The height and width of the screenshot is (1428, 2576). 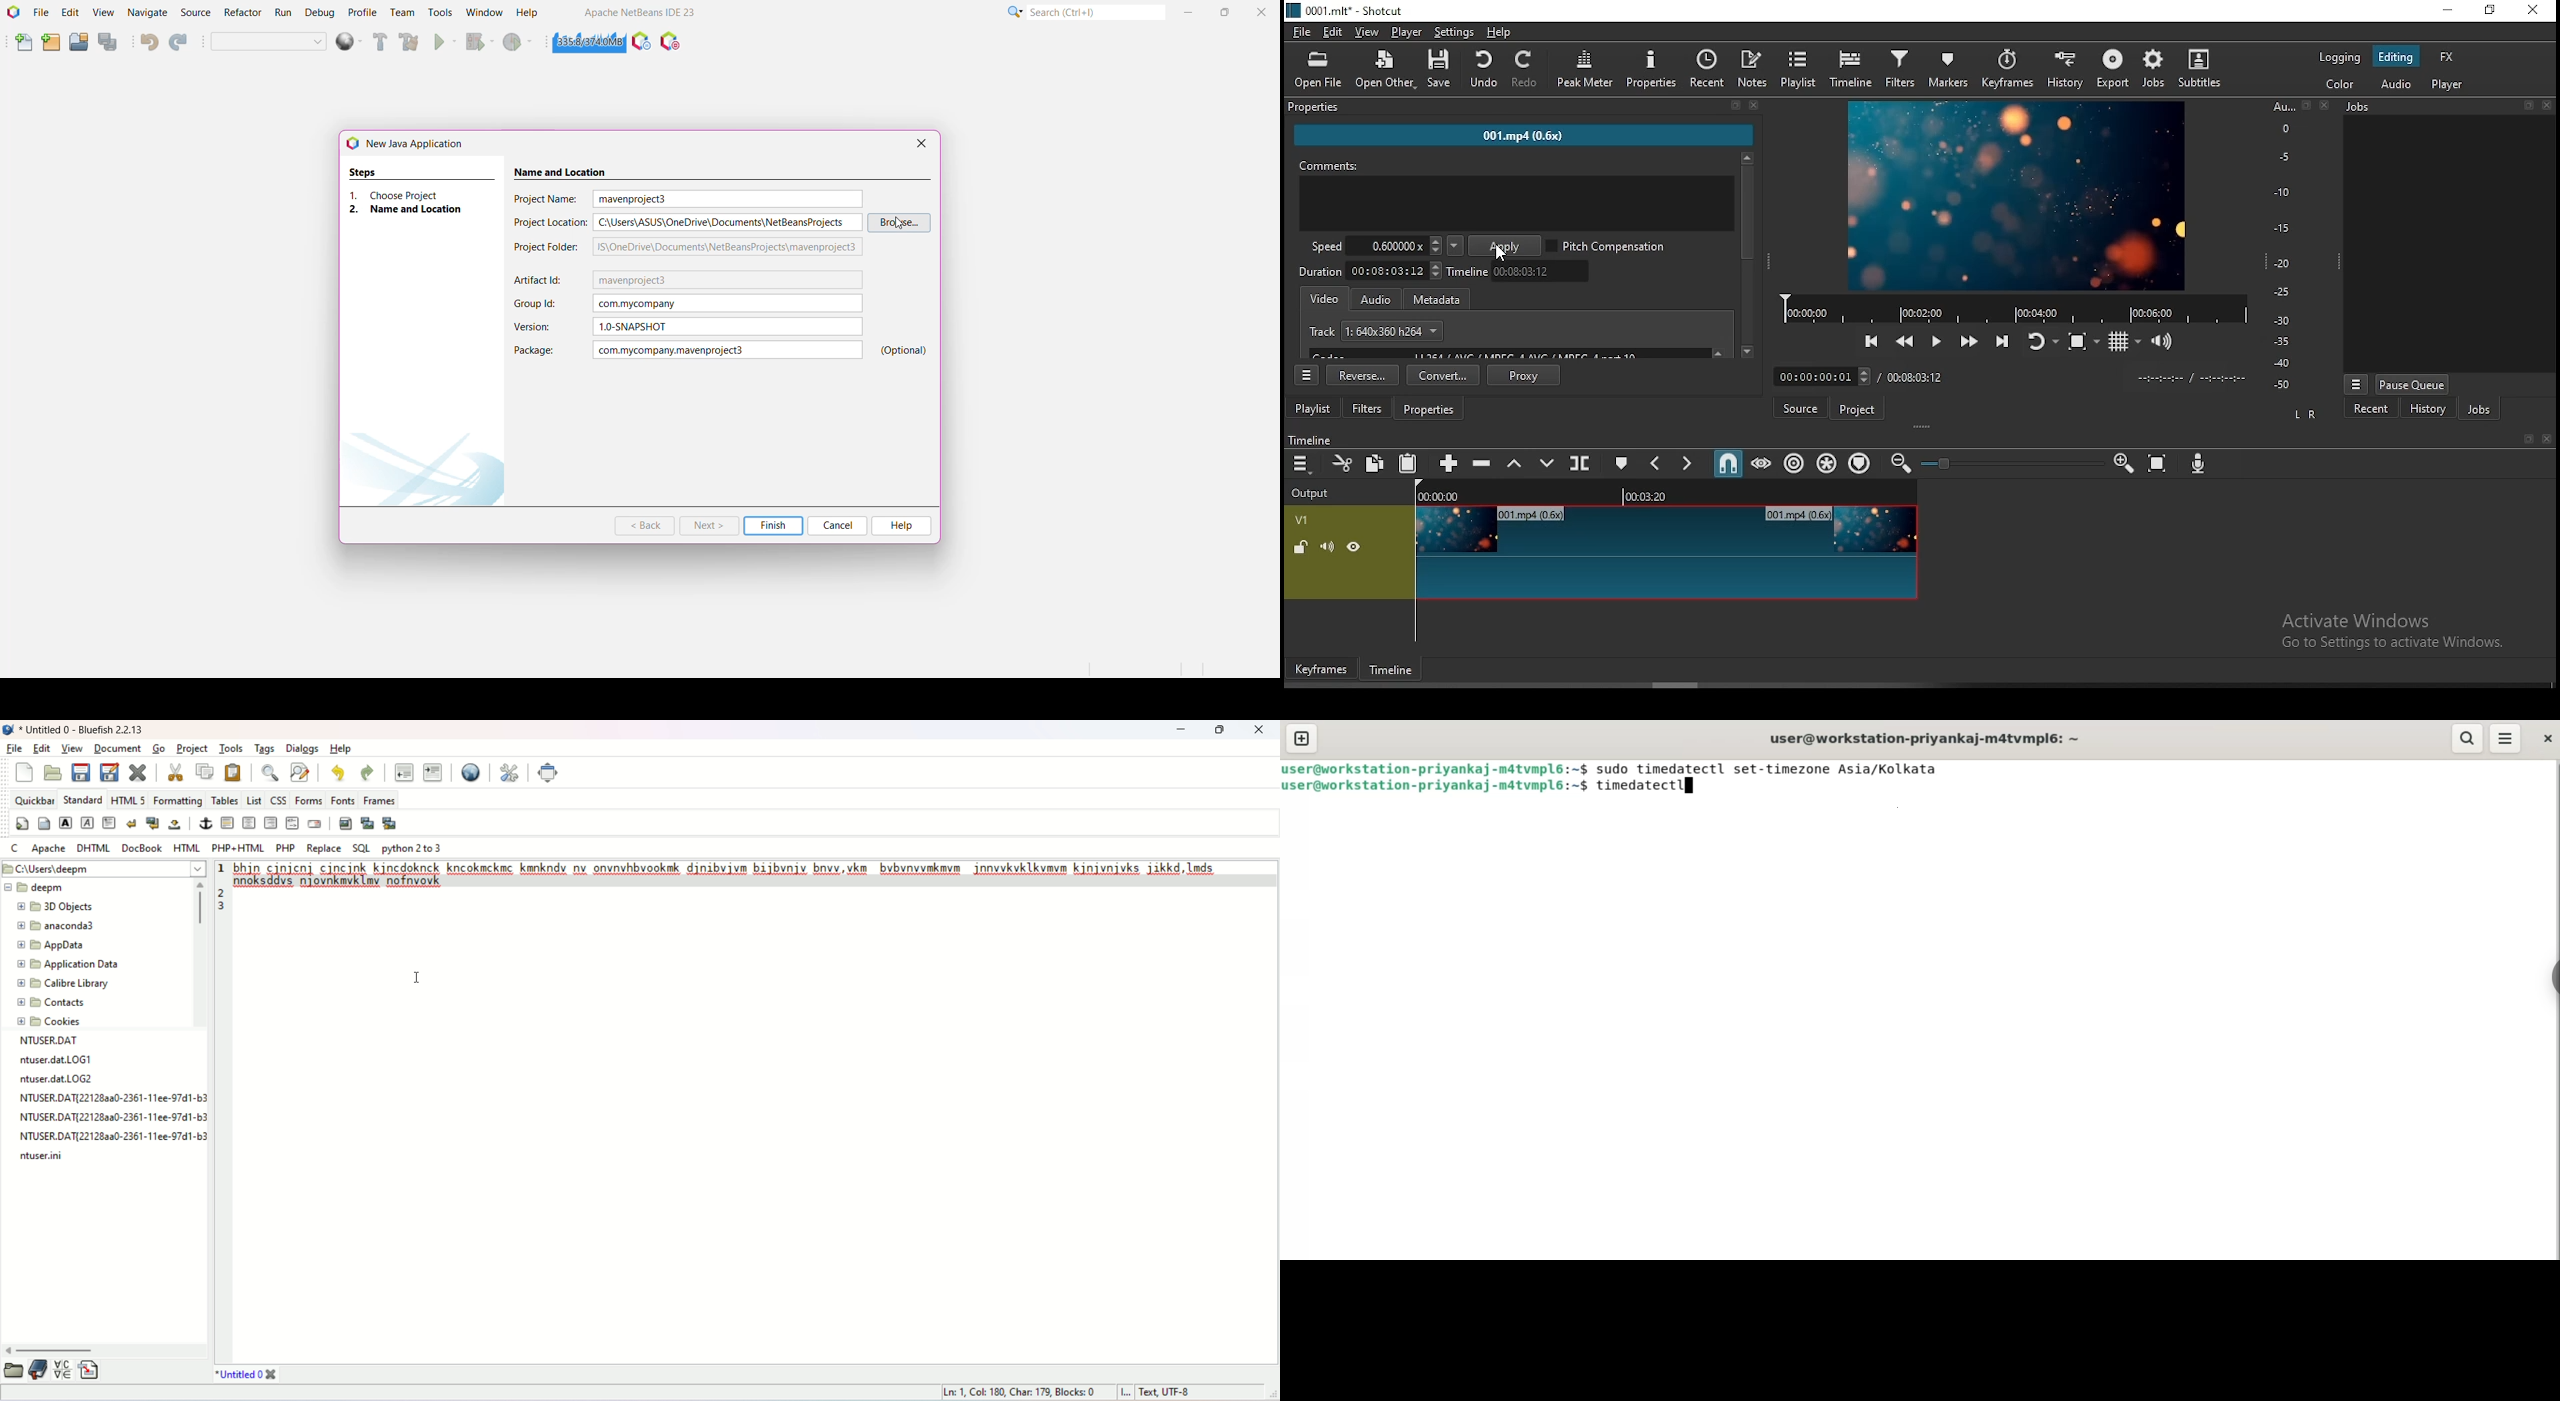 I want to click on metadata, so click(x=1442, y=298).